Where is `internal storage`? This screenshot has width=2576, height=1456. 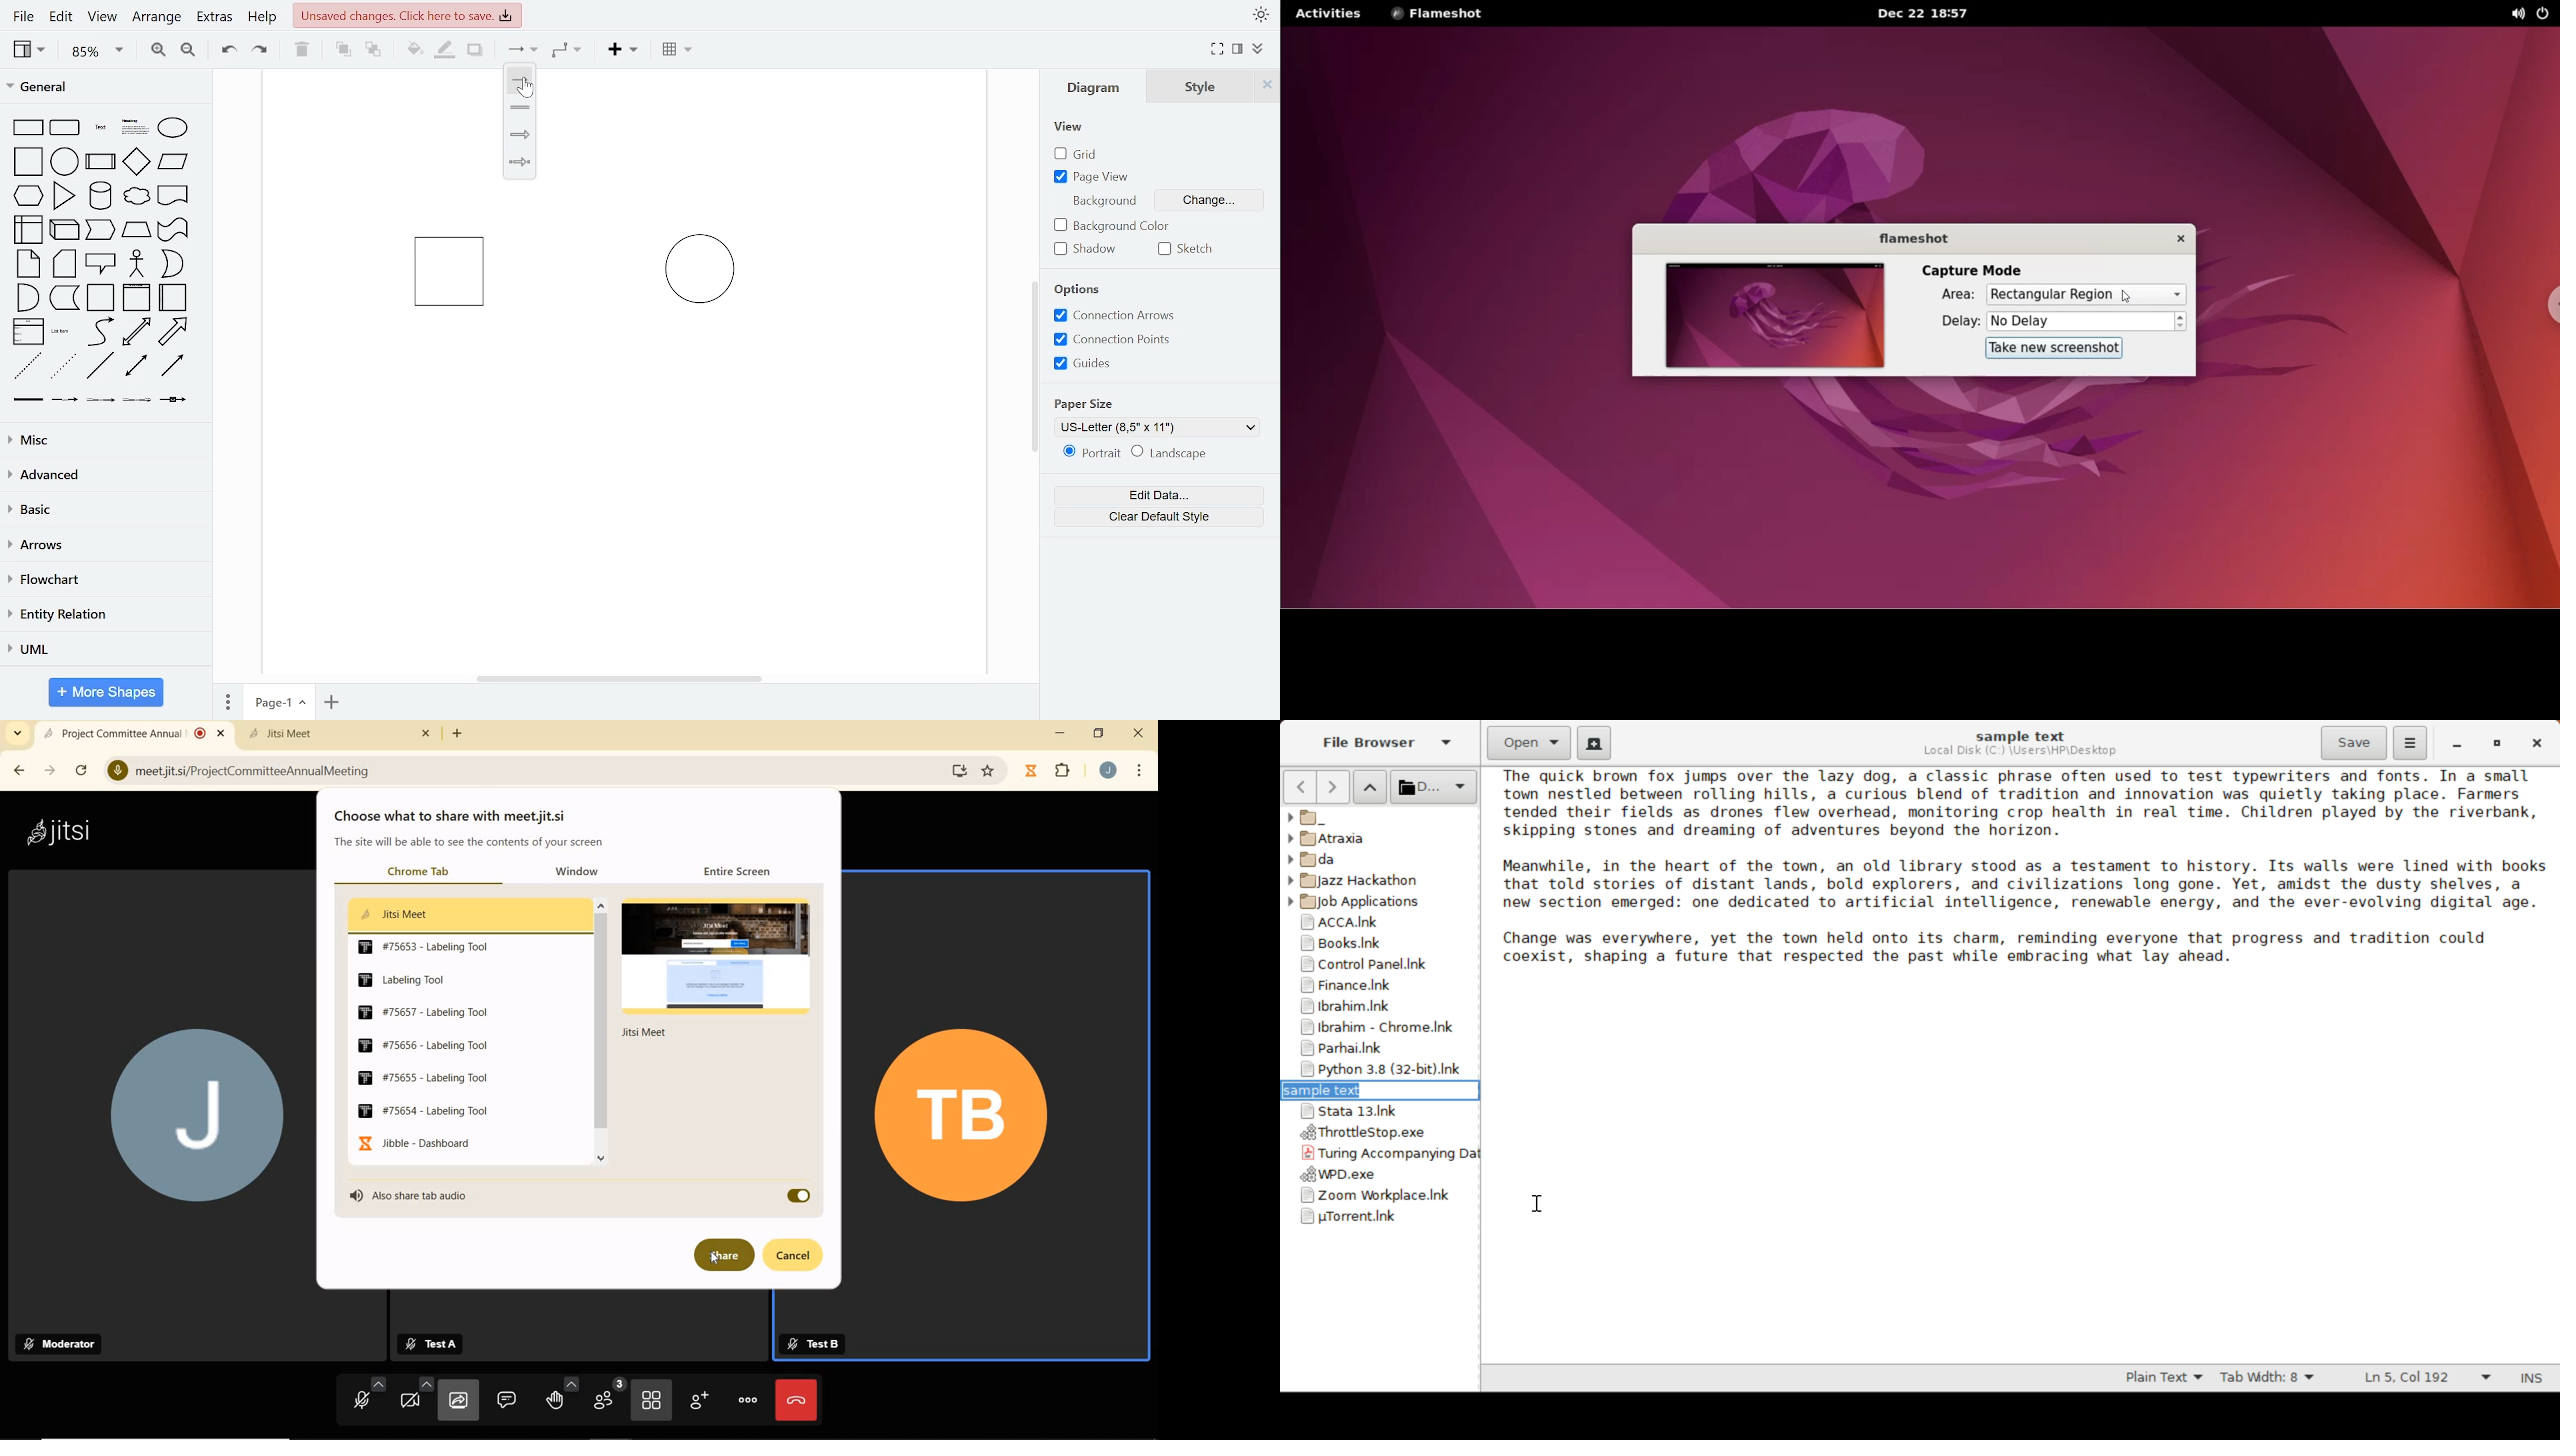
internal storage is located at coordinates (30, 231).